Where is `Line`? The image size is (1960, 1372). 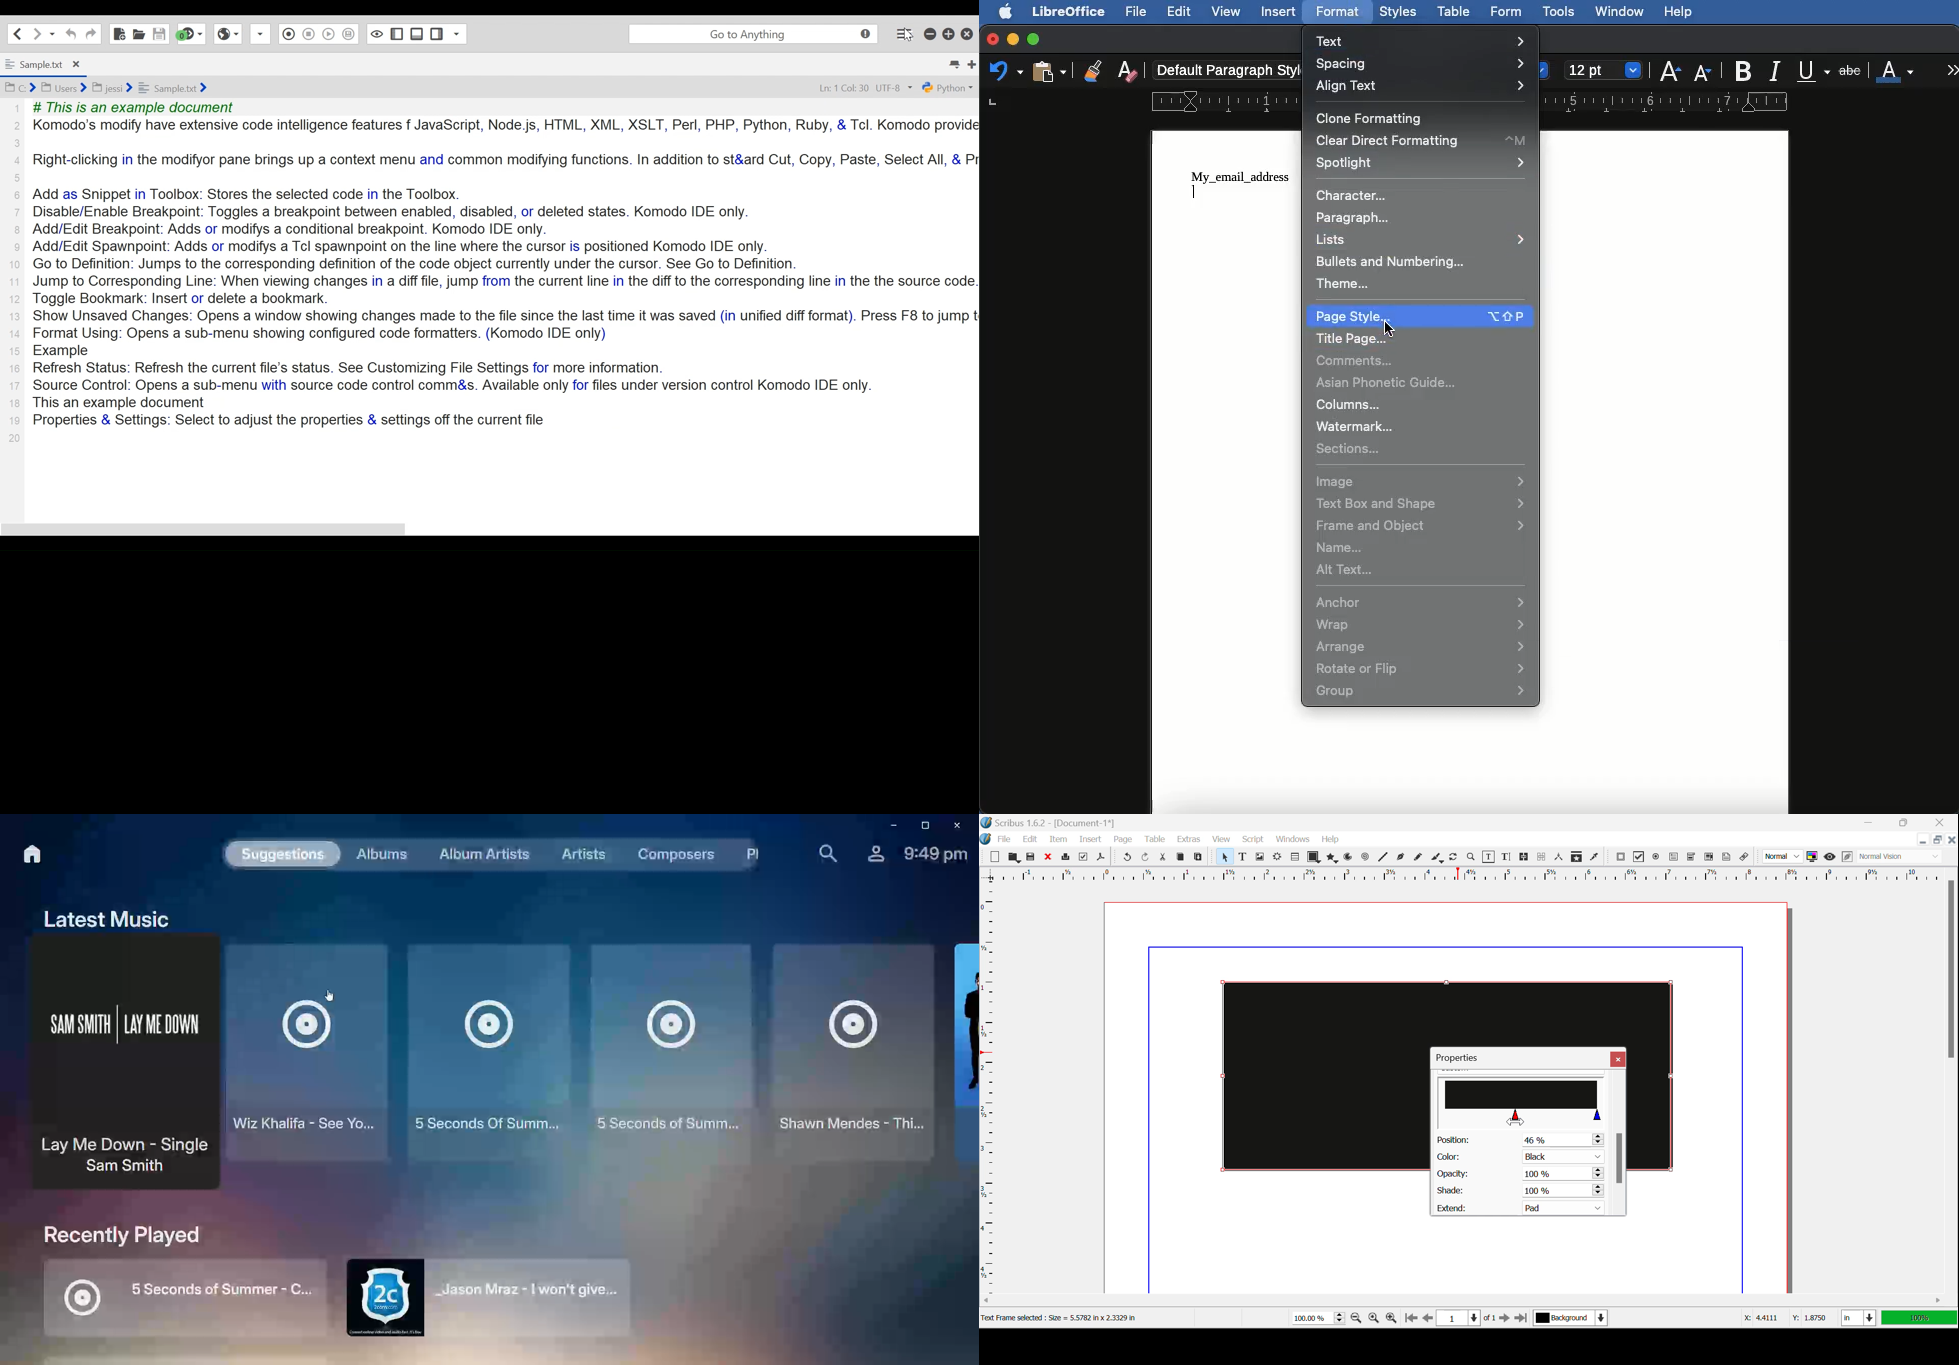
Line is located at coordinates (1383, 857).